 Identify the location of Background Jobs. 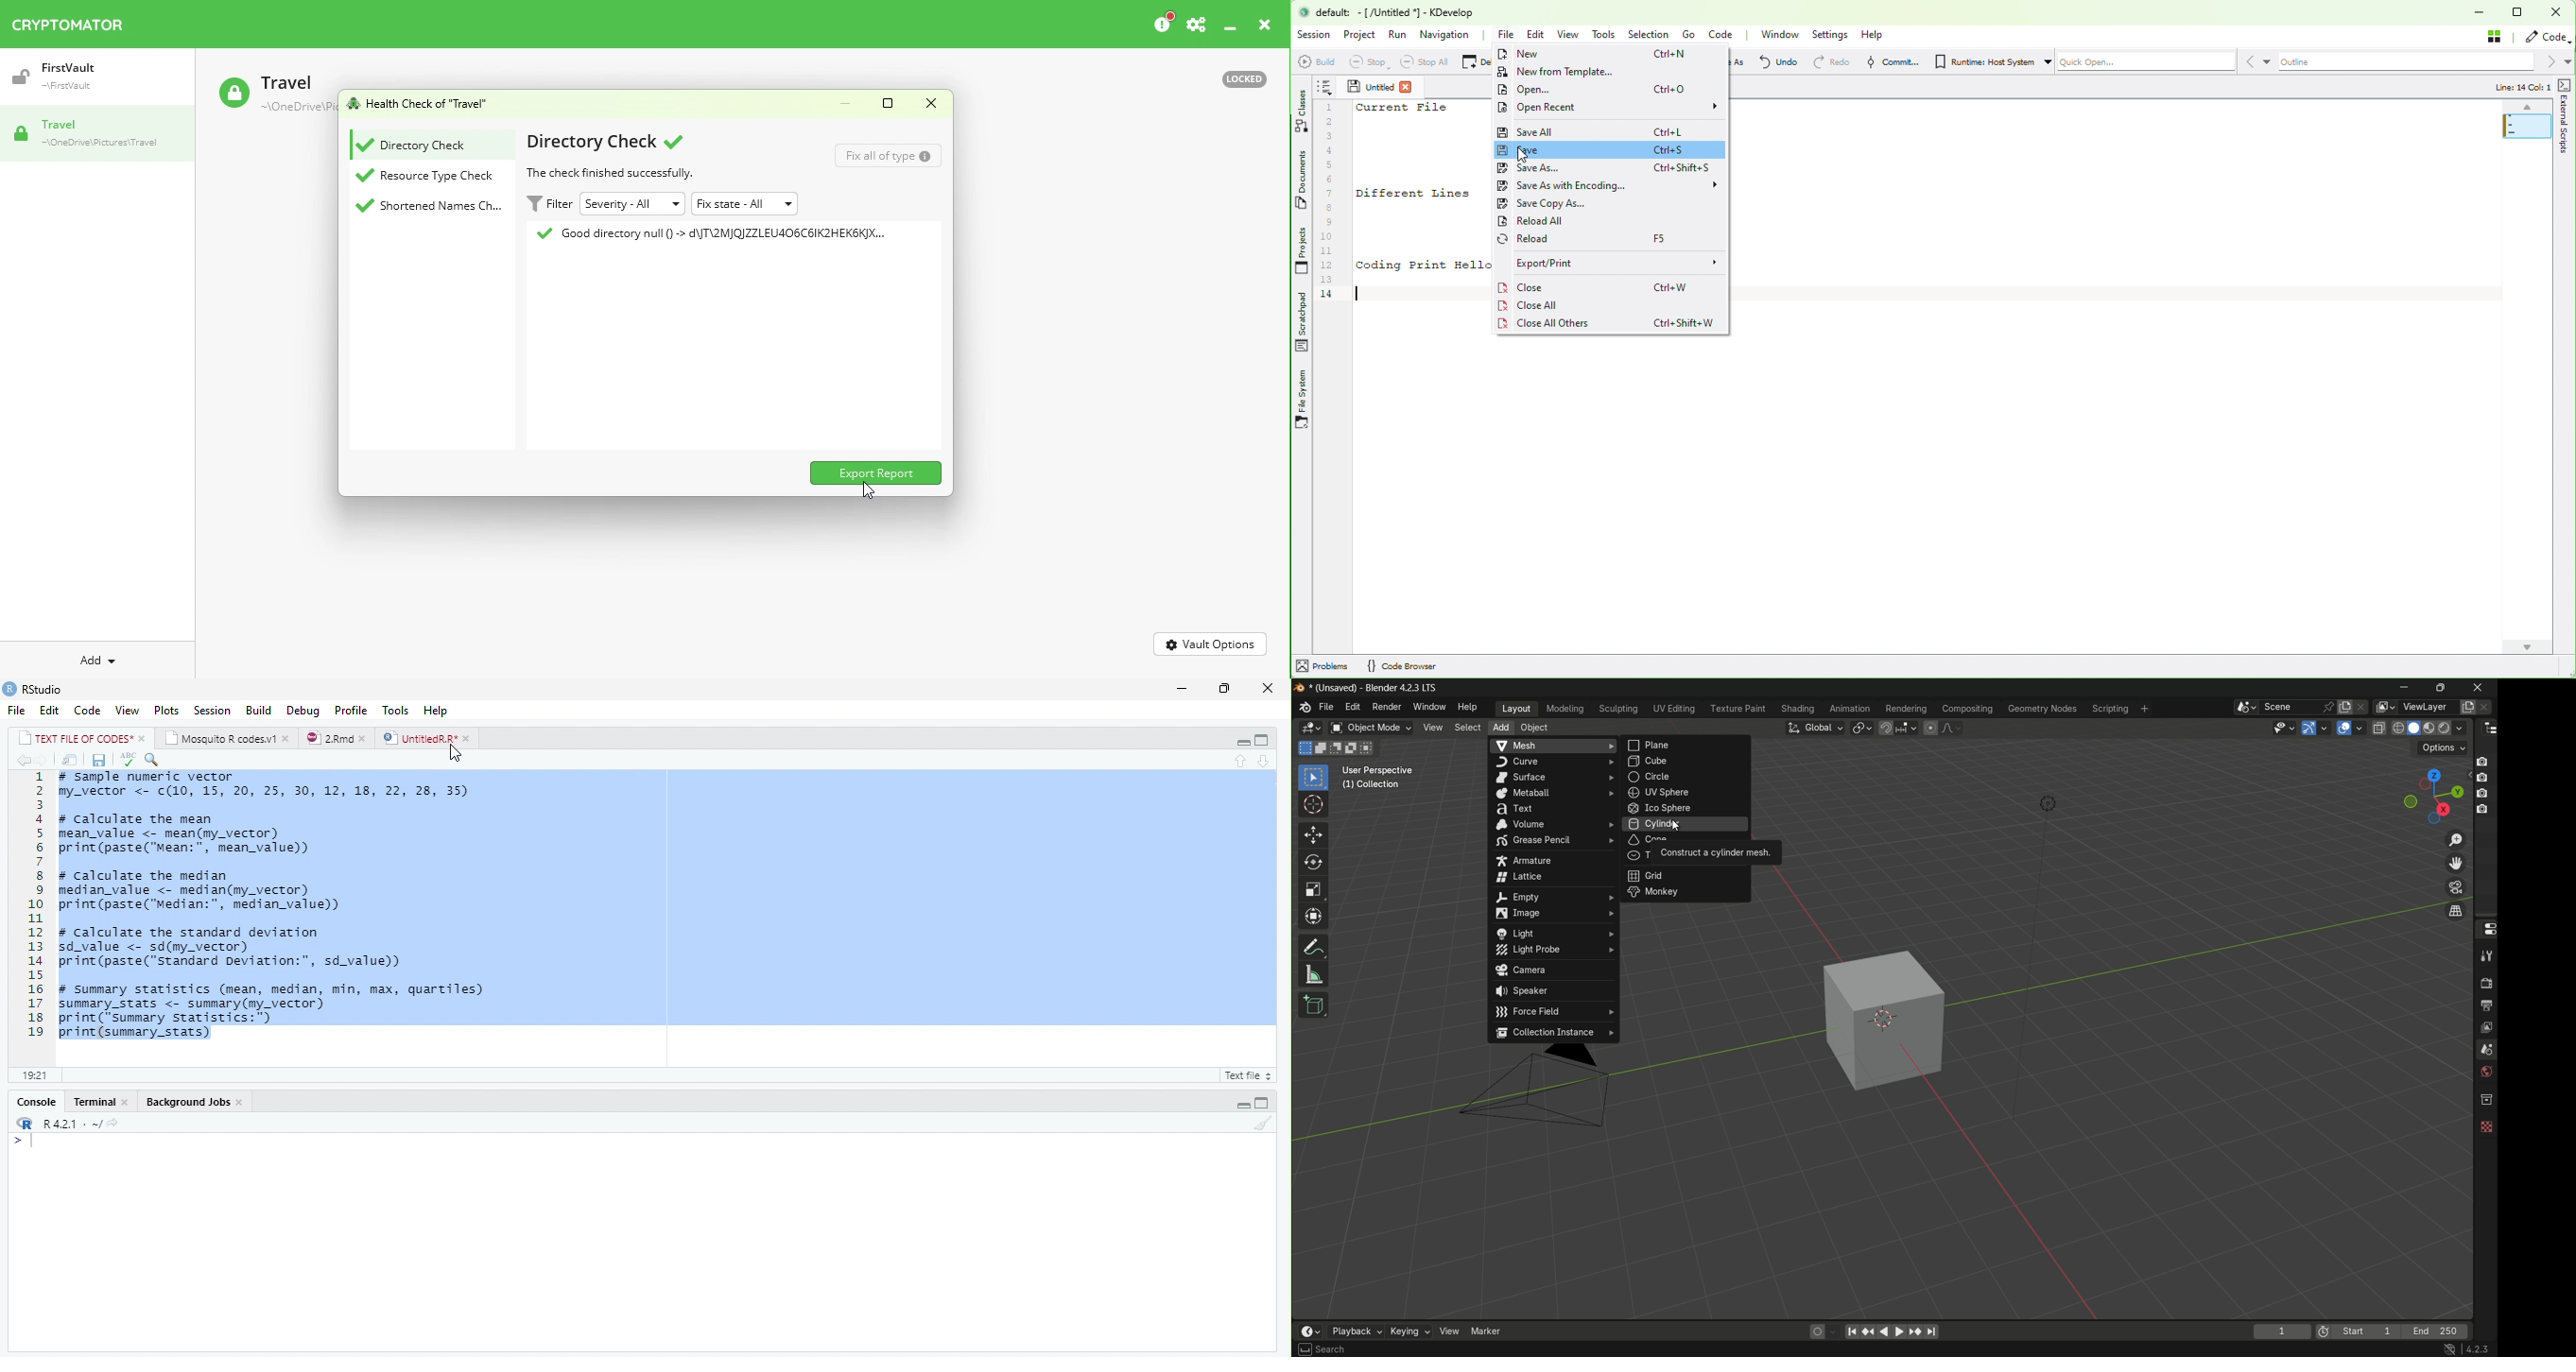
(188, 1102).